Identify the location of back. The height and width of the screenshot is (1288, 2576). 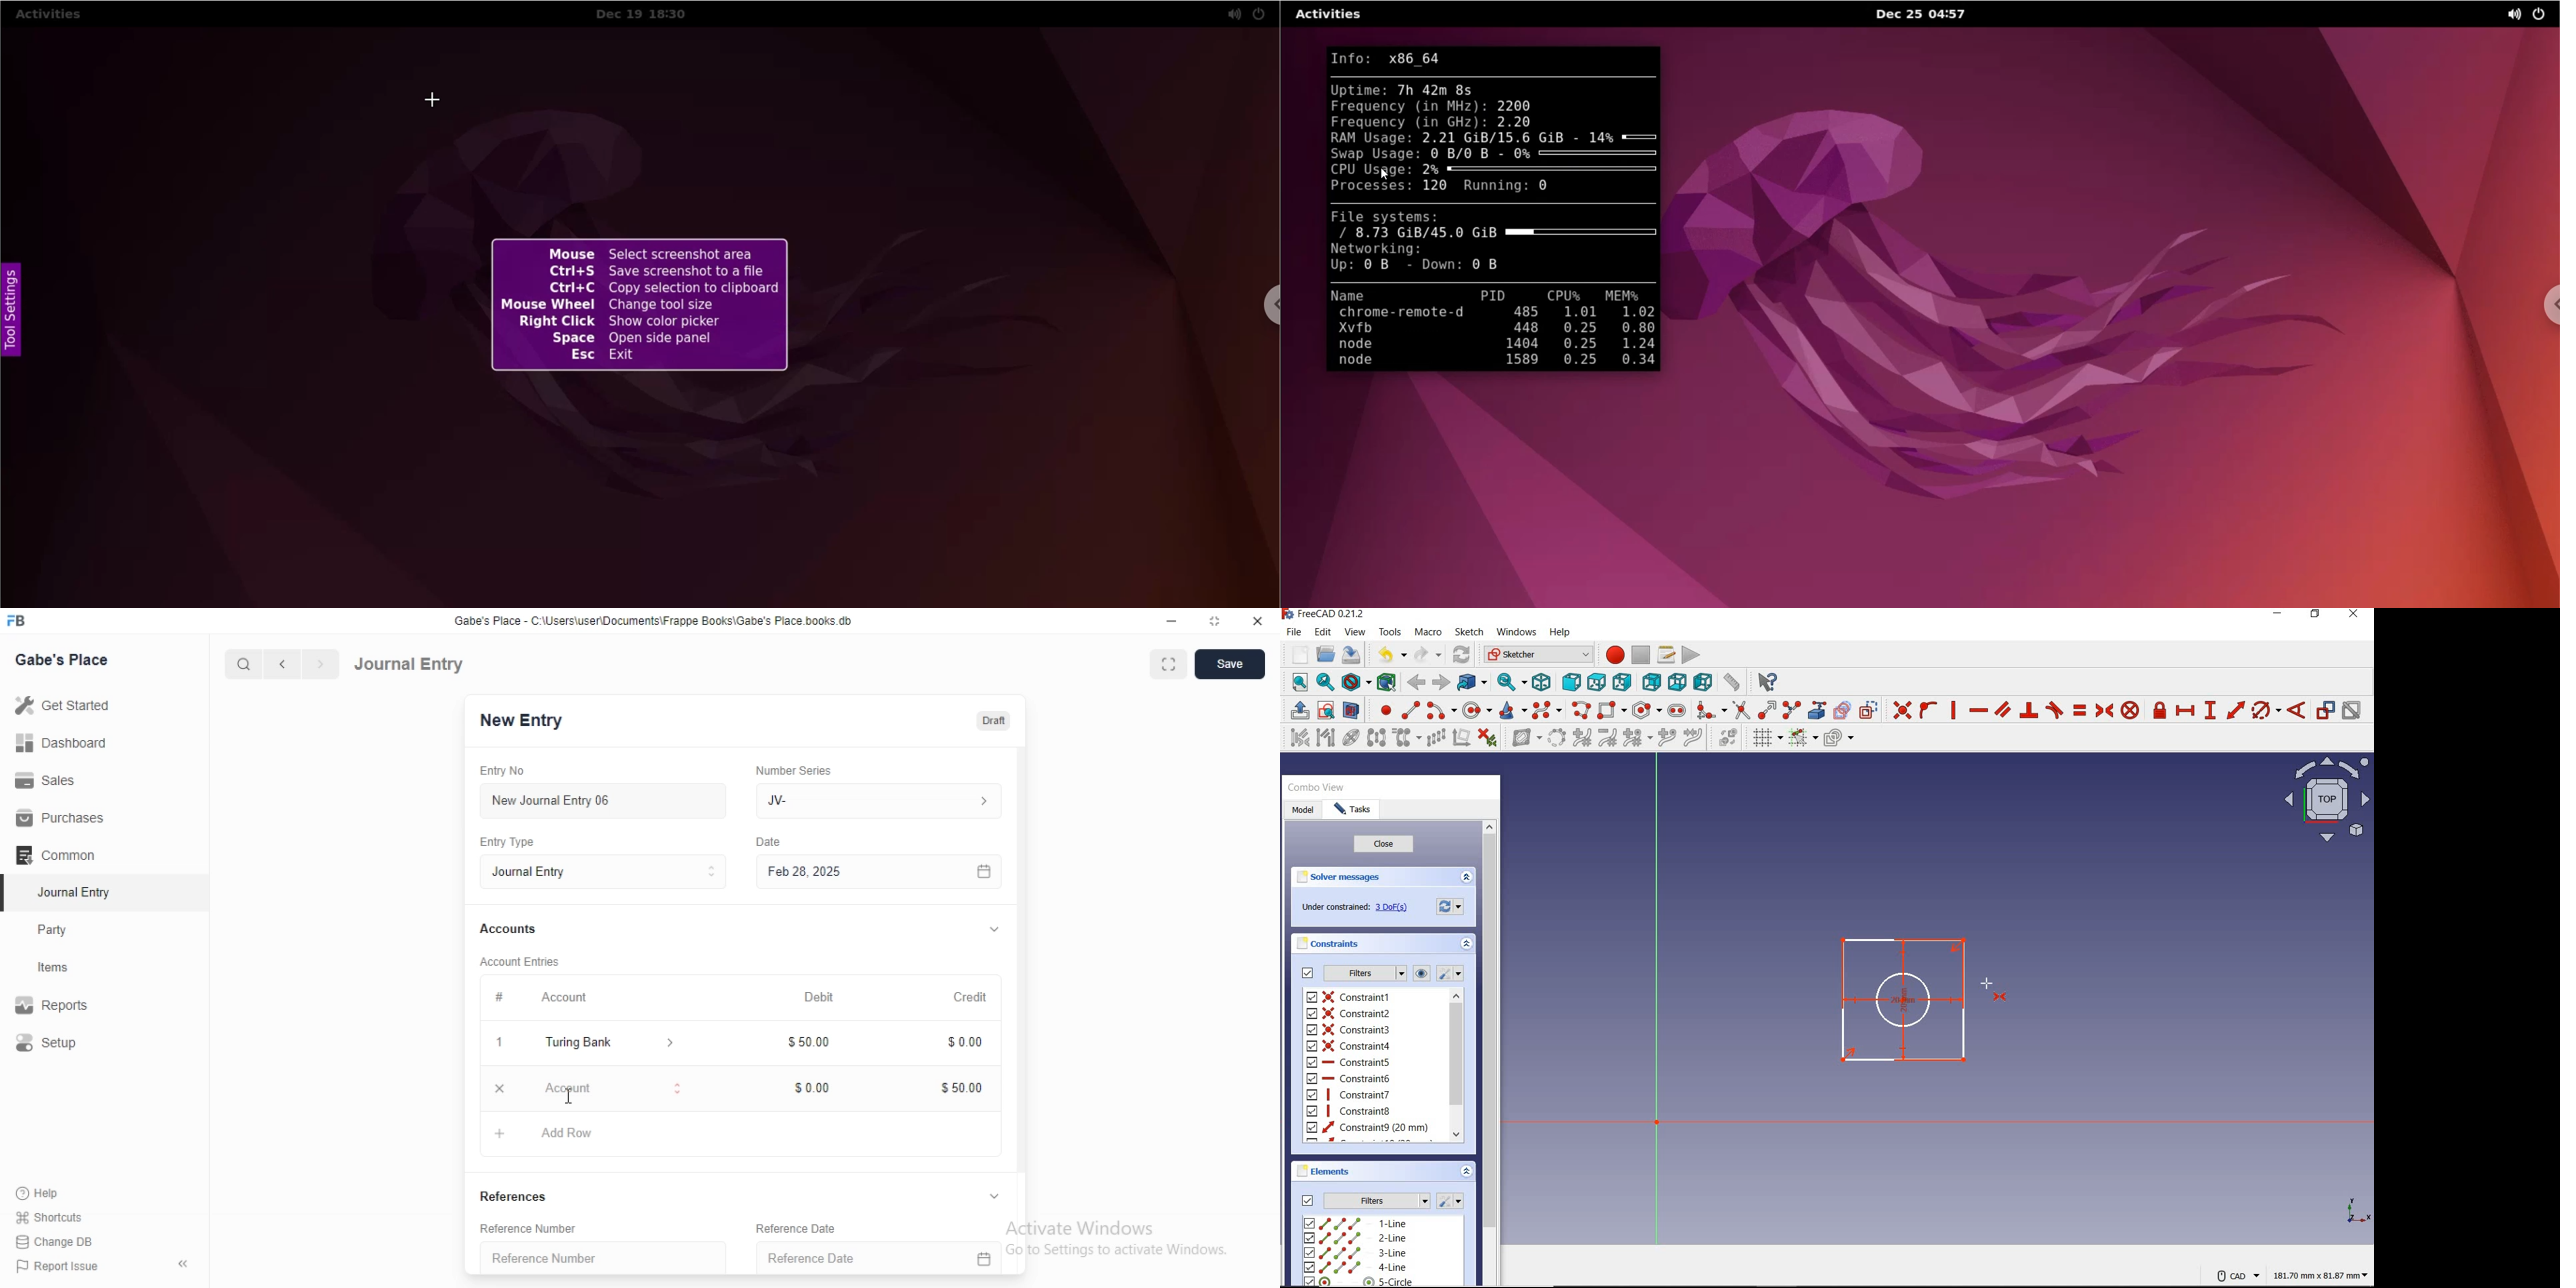
(1417, 683).